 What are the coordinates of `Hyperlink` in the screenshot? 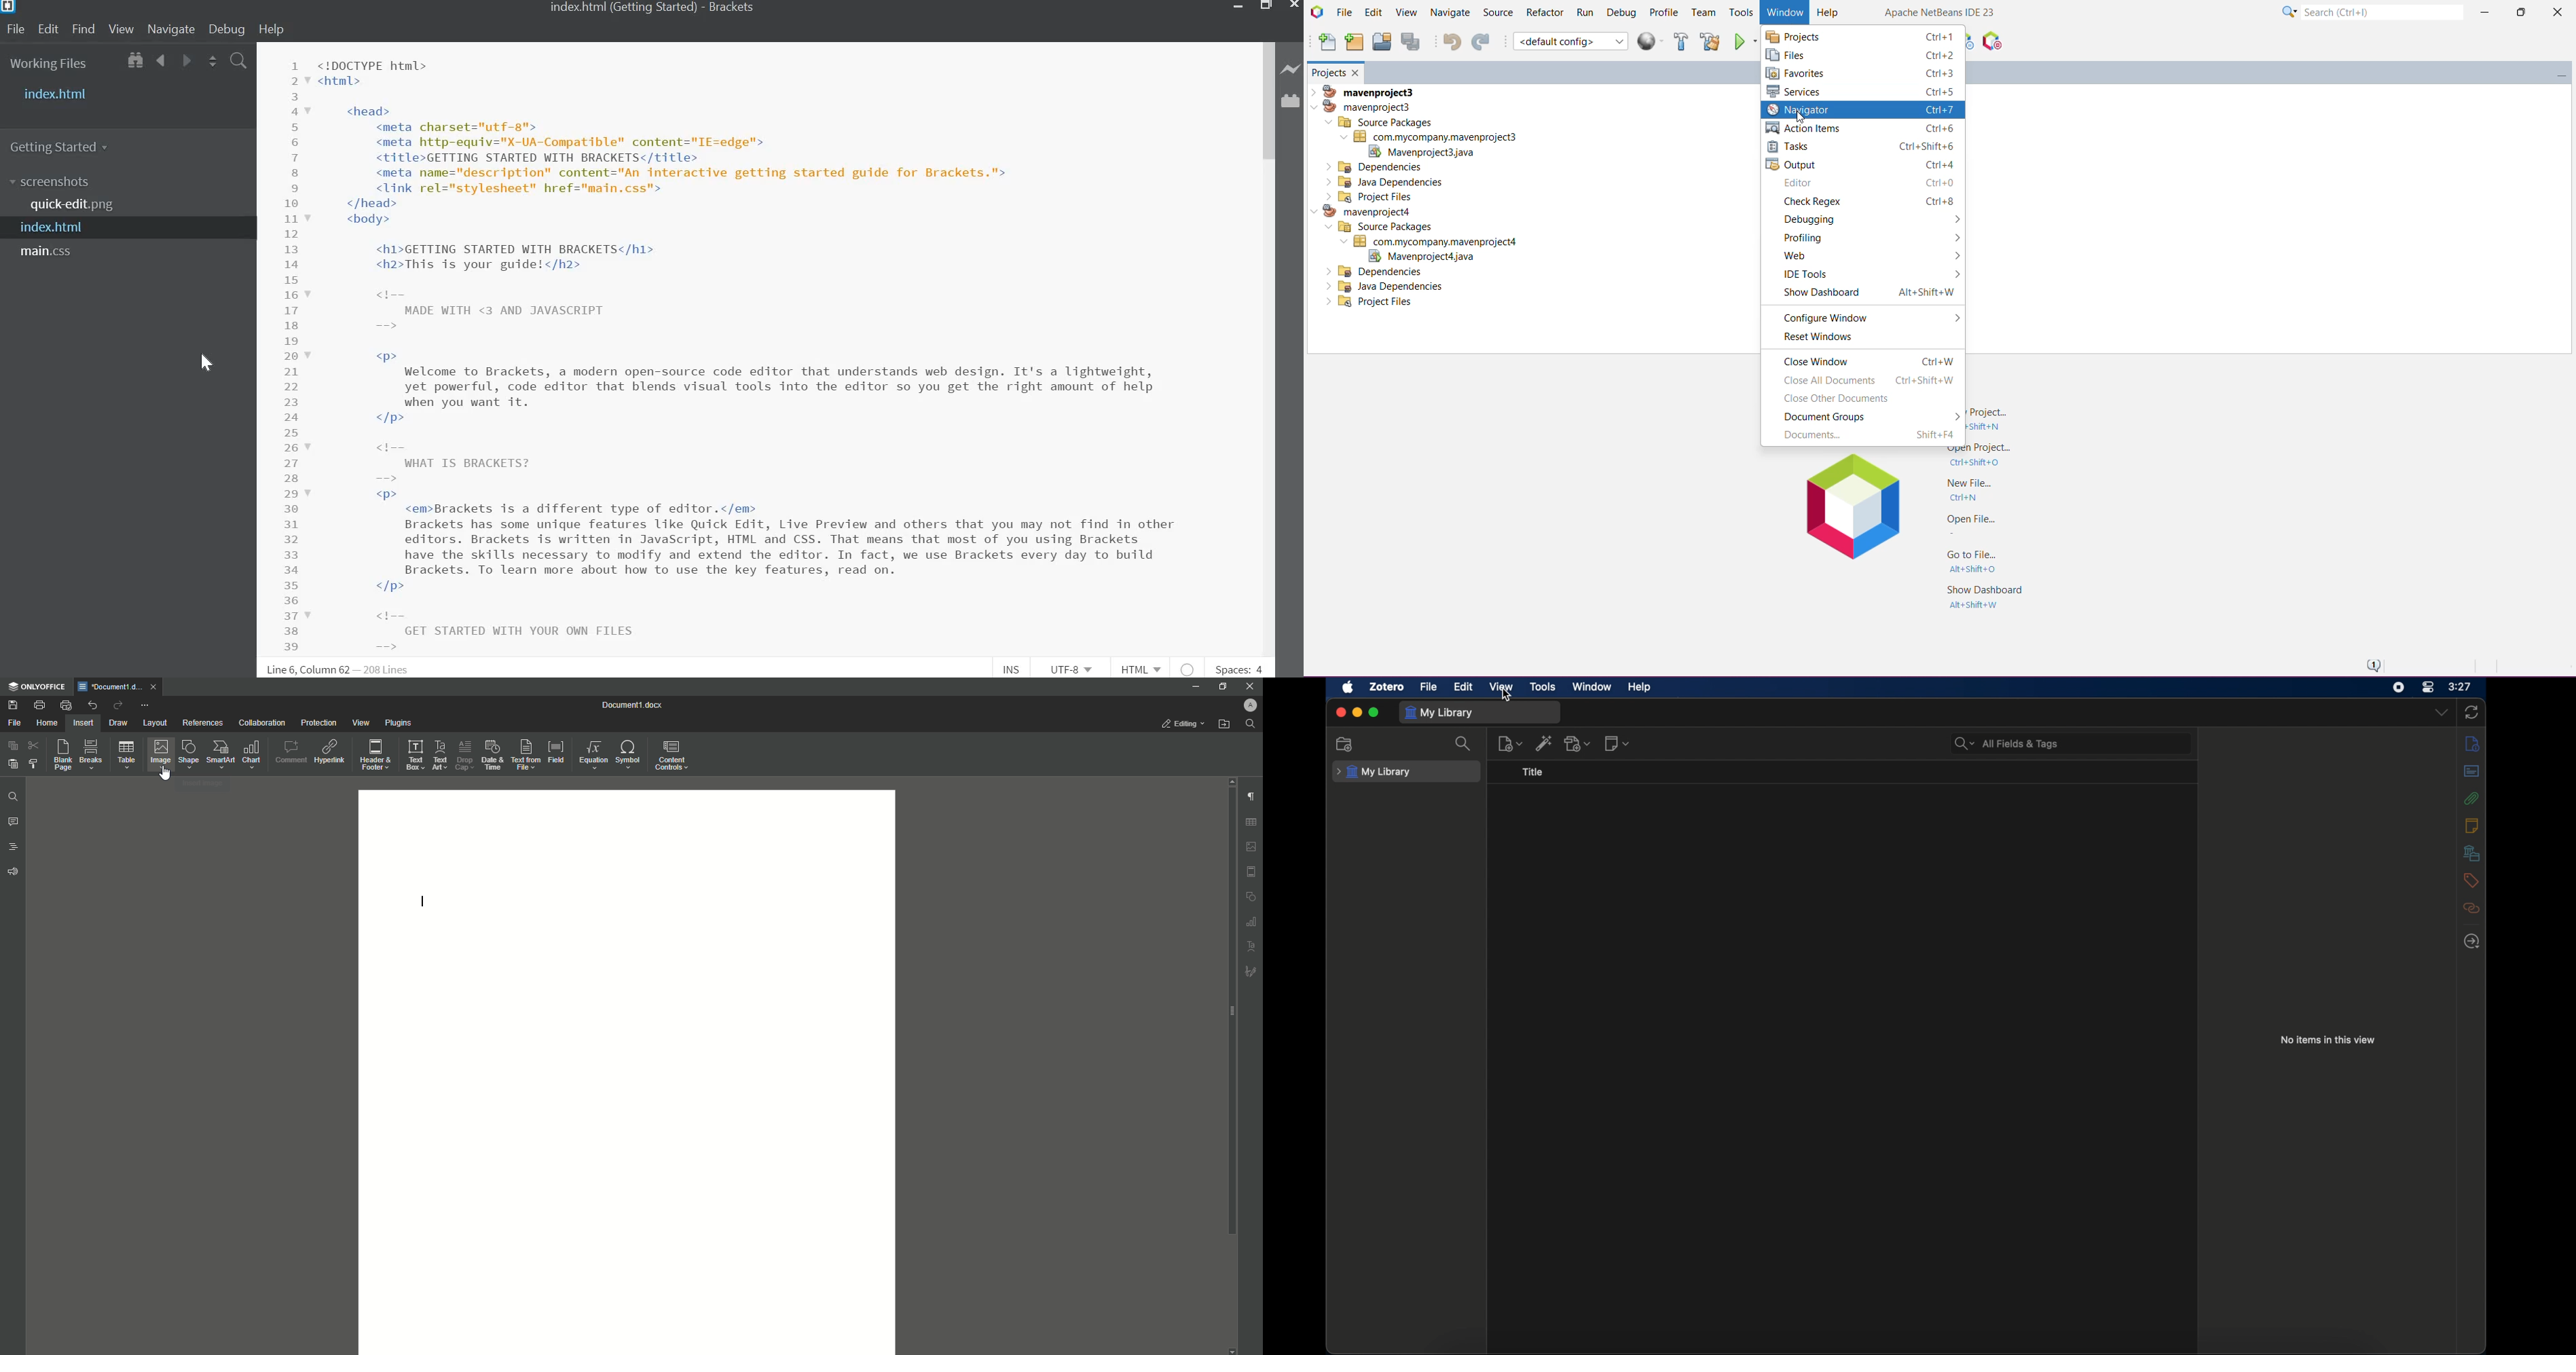 It's located at (330, 754).